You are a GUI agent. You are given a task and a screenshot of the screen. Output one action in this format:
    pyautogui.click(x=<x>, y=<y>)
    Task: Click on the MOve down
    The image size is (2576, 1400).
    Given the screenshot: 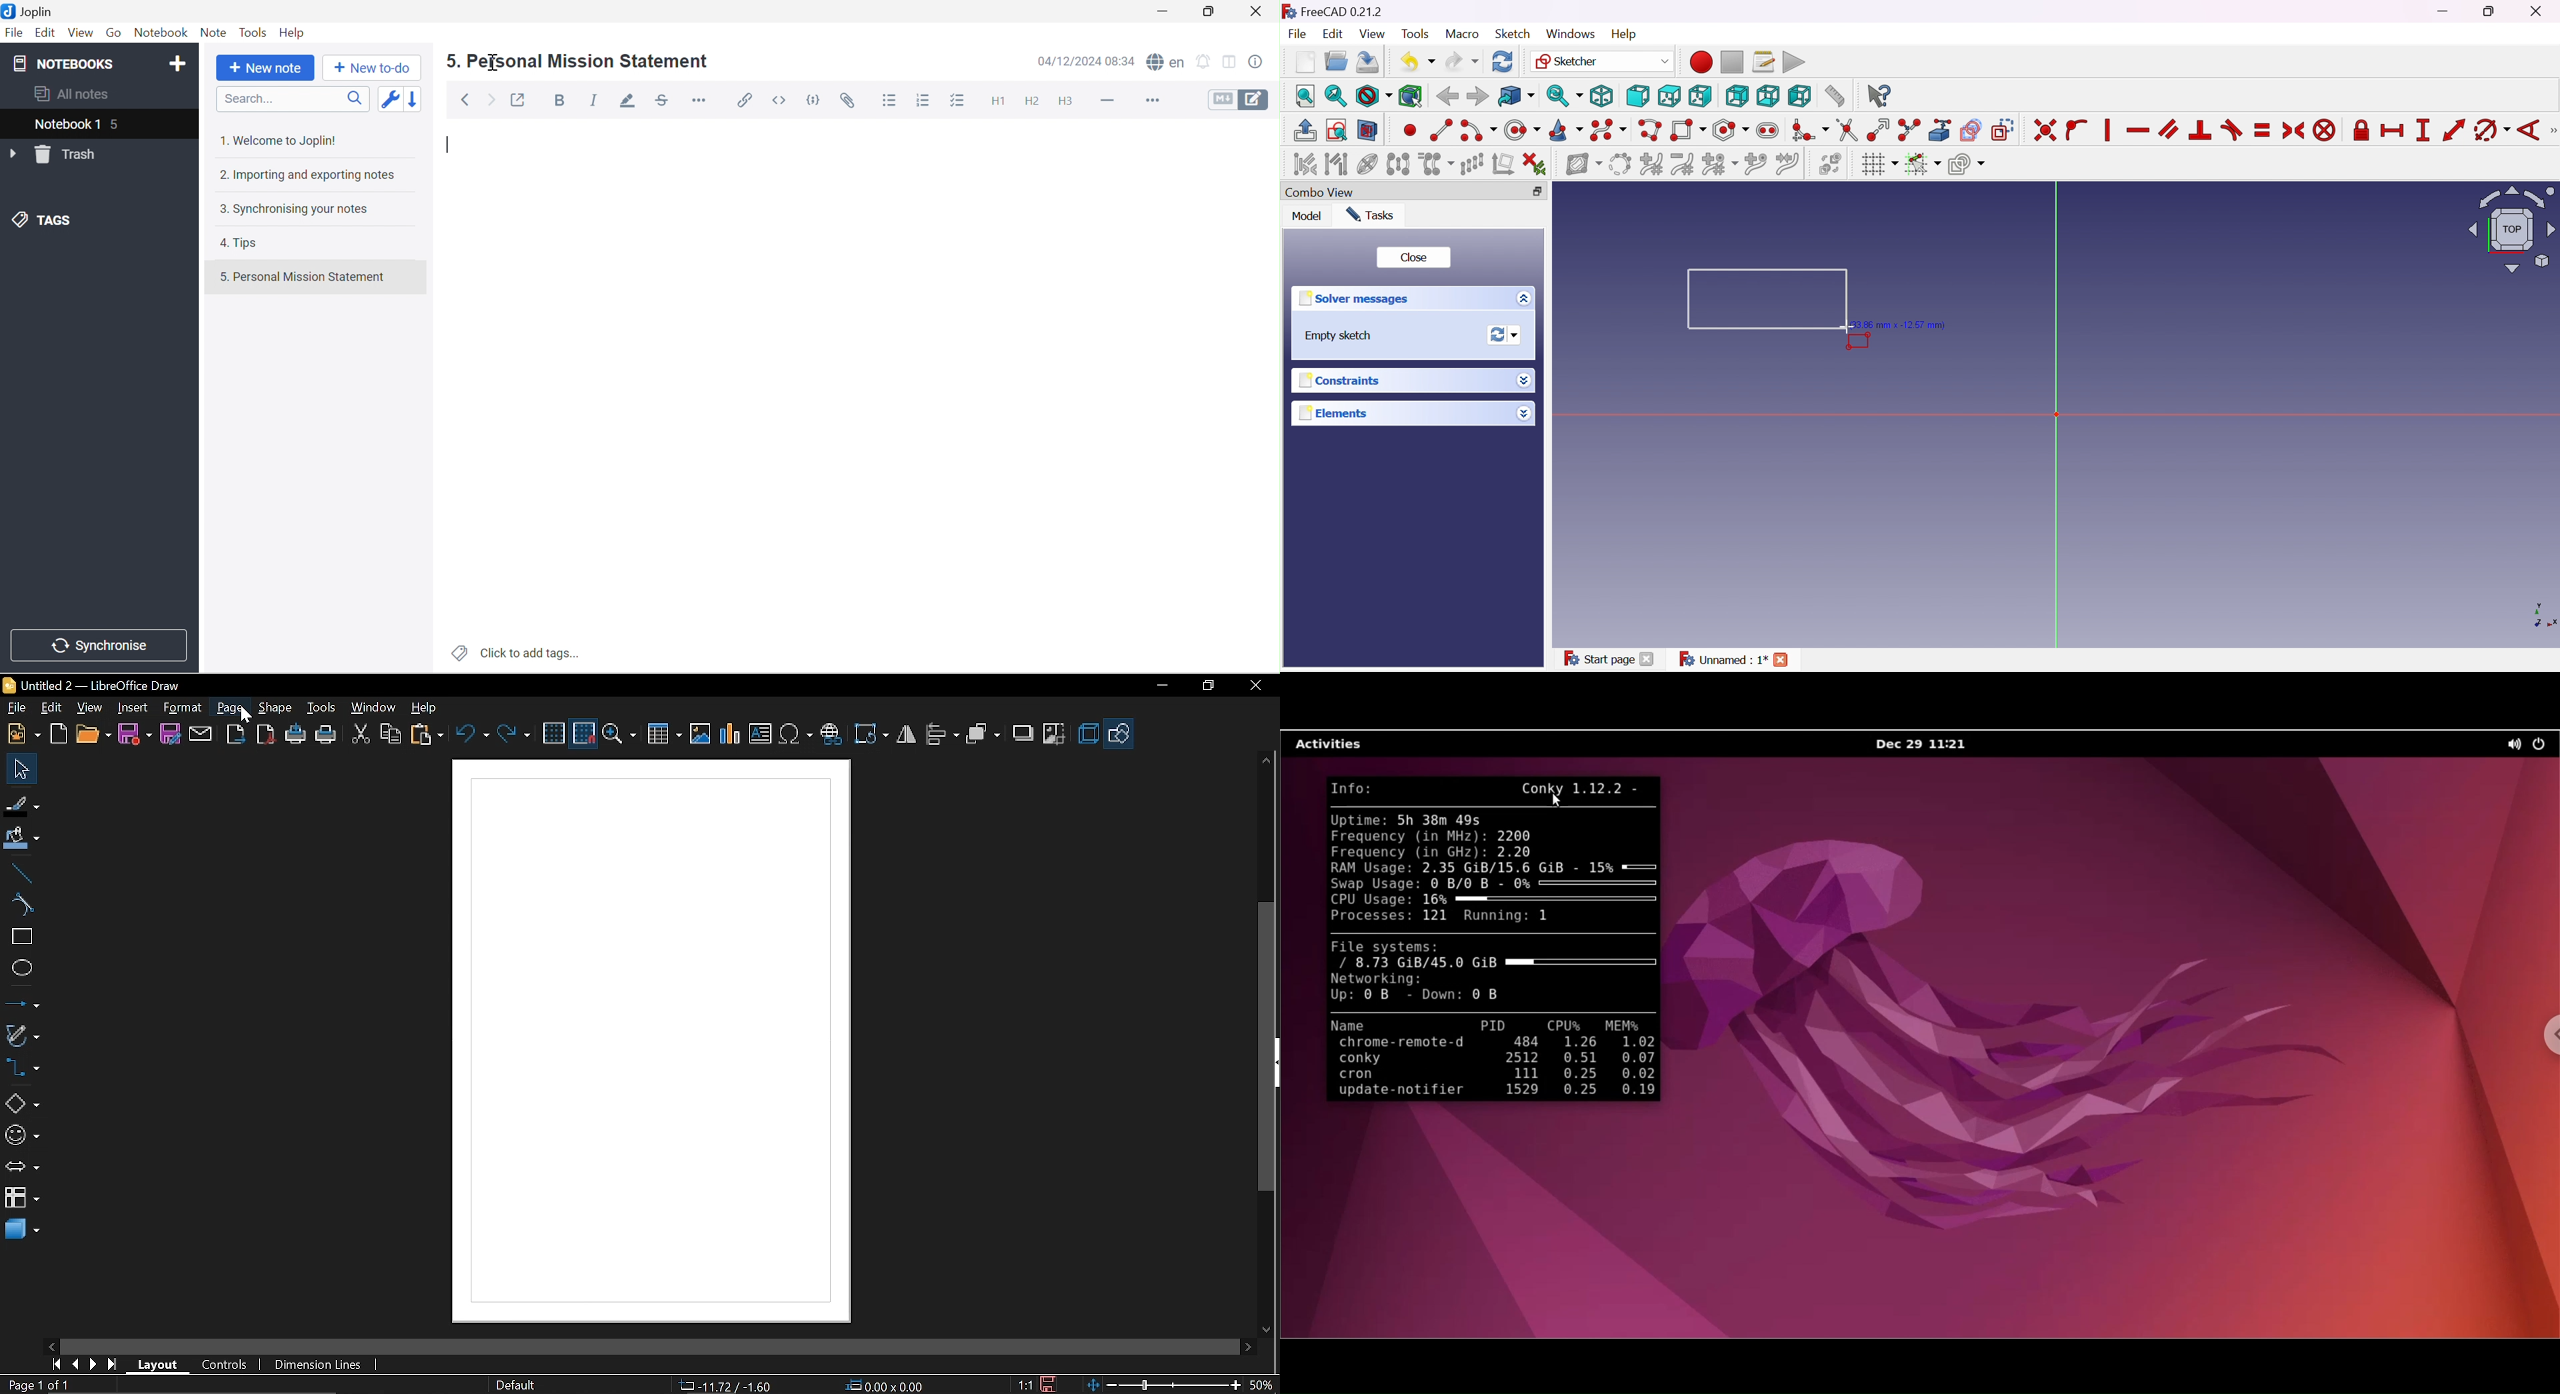 What is the action you would take?
    pyautogui.click(x=1264, y=1328)
    